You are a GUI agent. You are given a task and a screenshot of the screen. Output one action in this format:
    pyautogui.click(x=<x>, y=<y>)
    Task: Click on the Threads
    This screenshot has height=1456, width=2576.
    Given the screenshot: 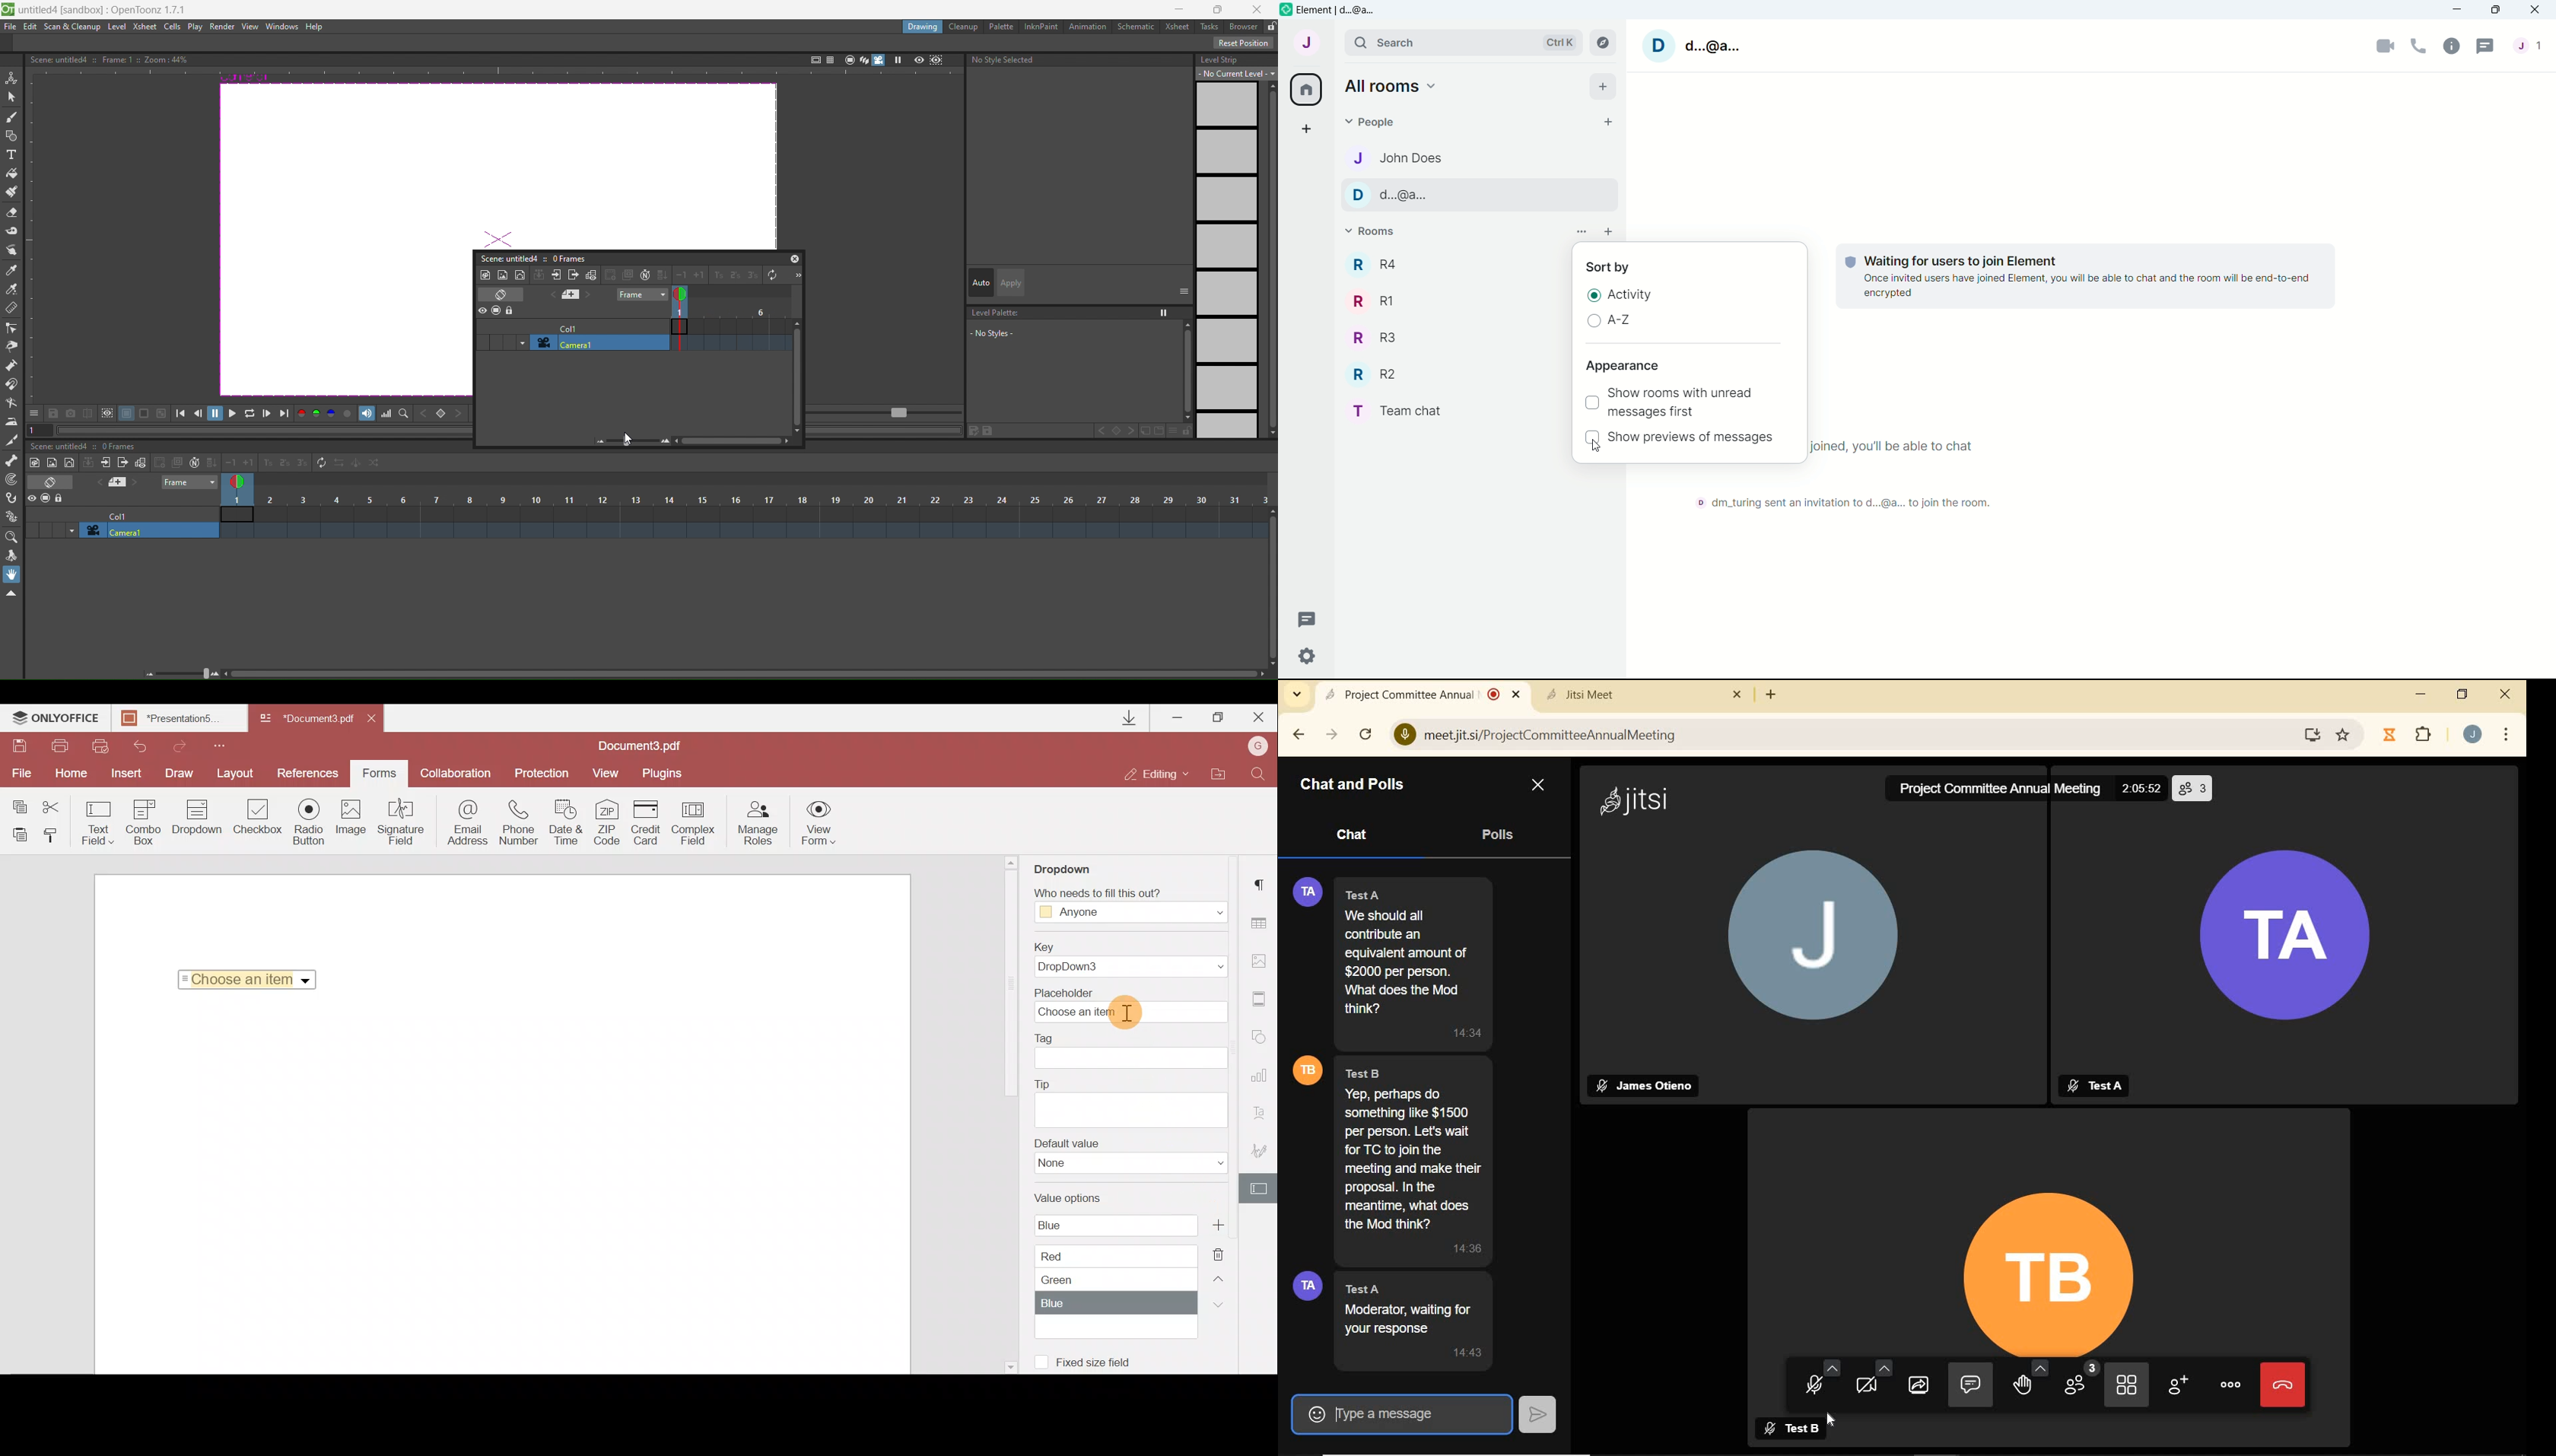 What is the action you would take?
    pyautogui.click(x=1301, y=622)
    